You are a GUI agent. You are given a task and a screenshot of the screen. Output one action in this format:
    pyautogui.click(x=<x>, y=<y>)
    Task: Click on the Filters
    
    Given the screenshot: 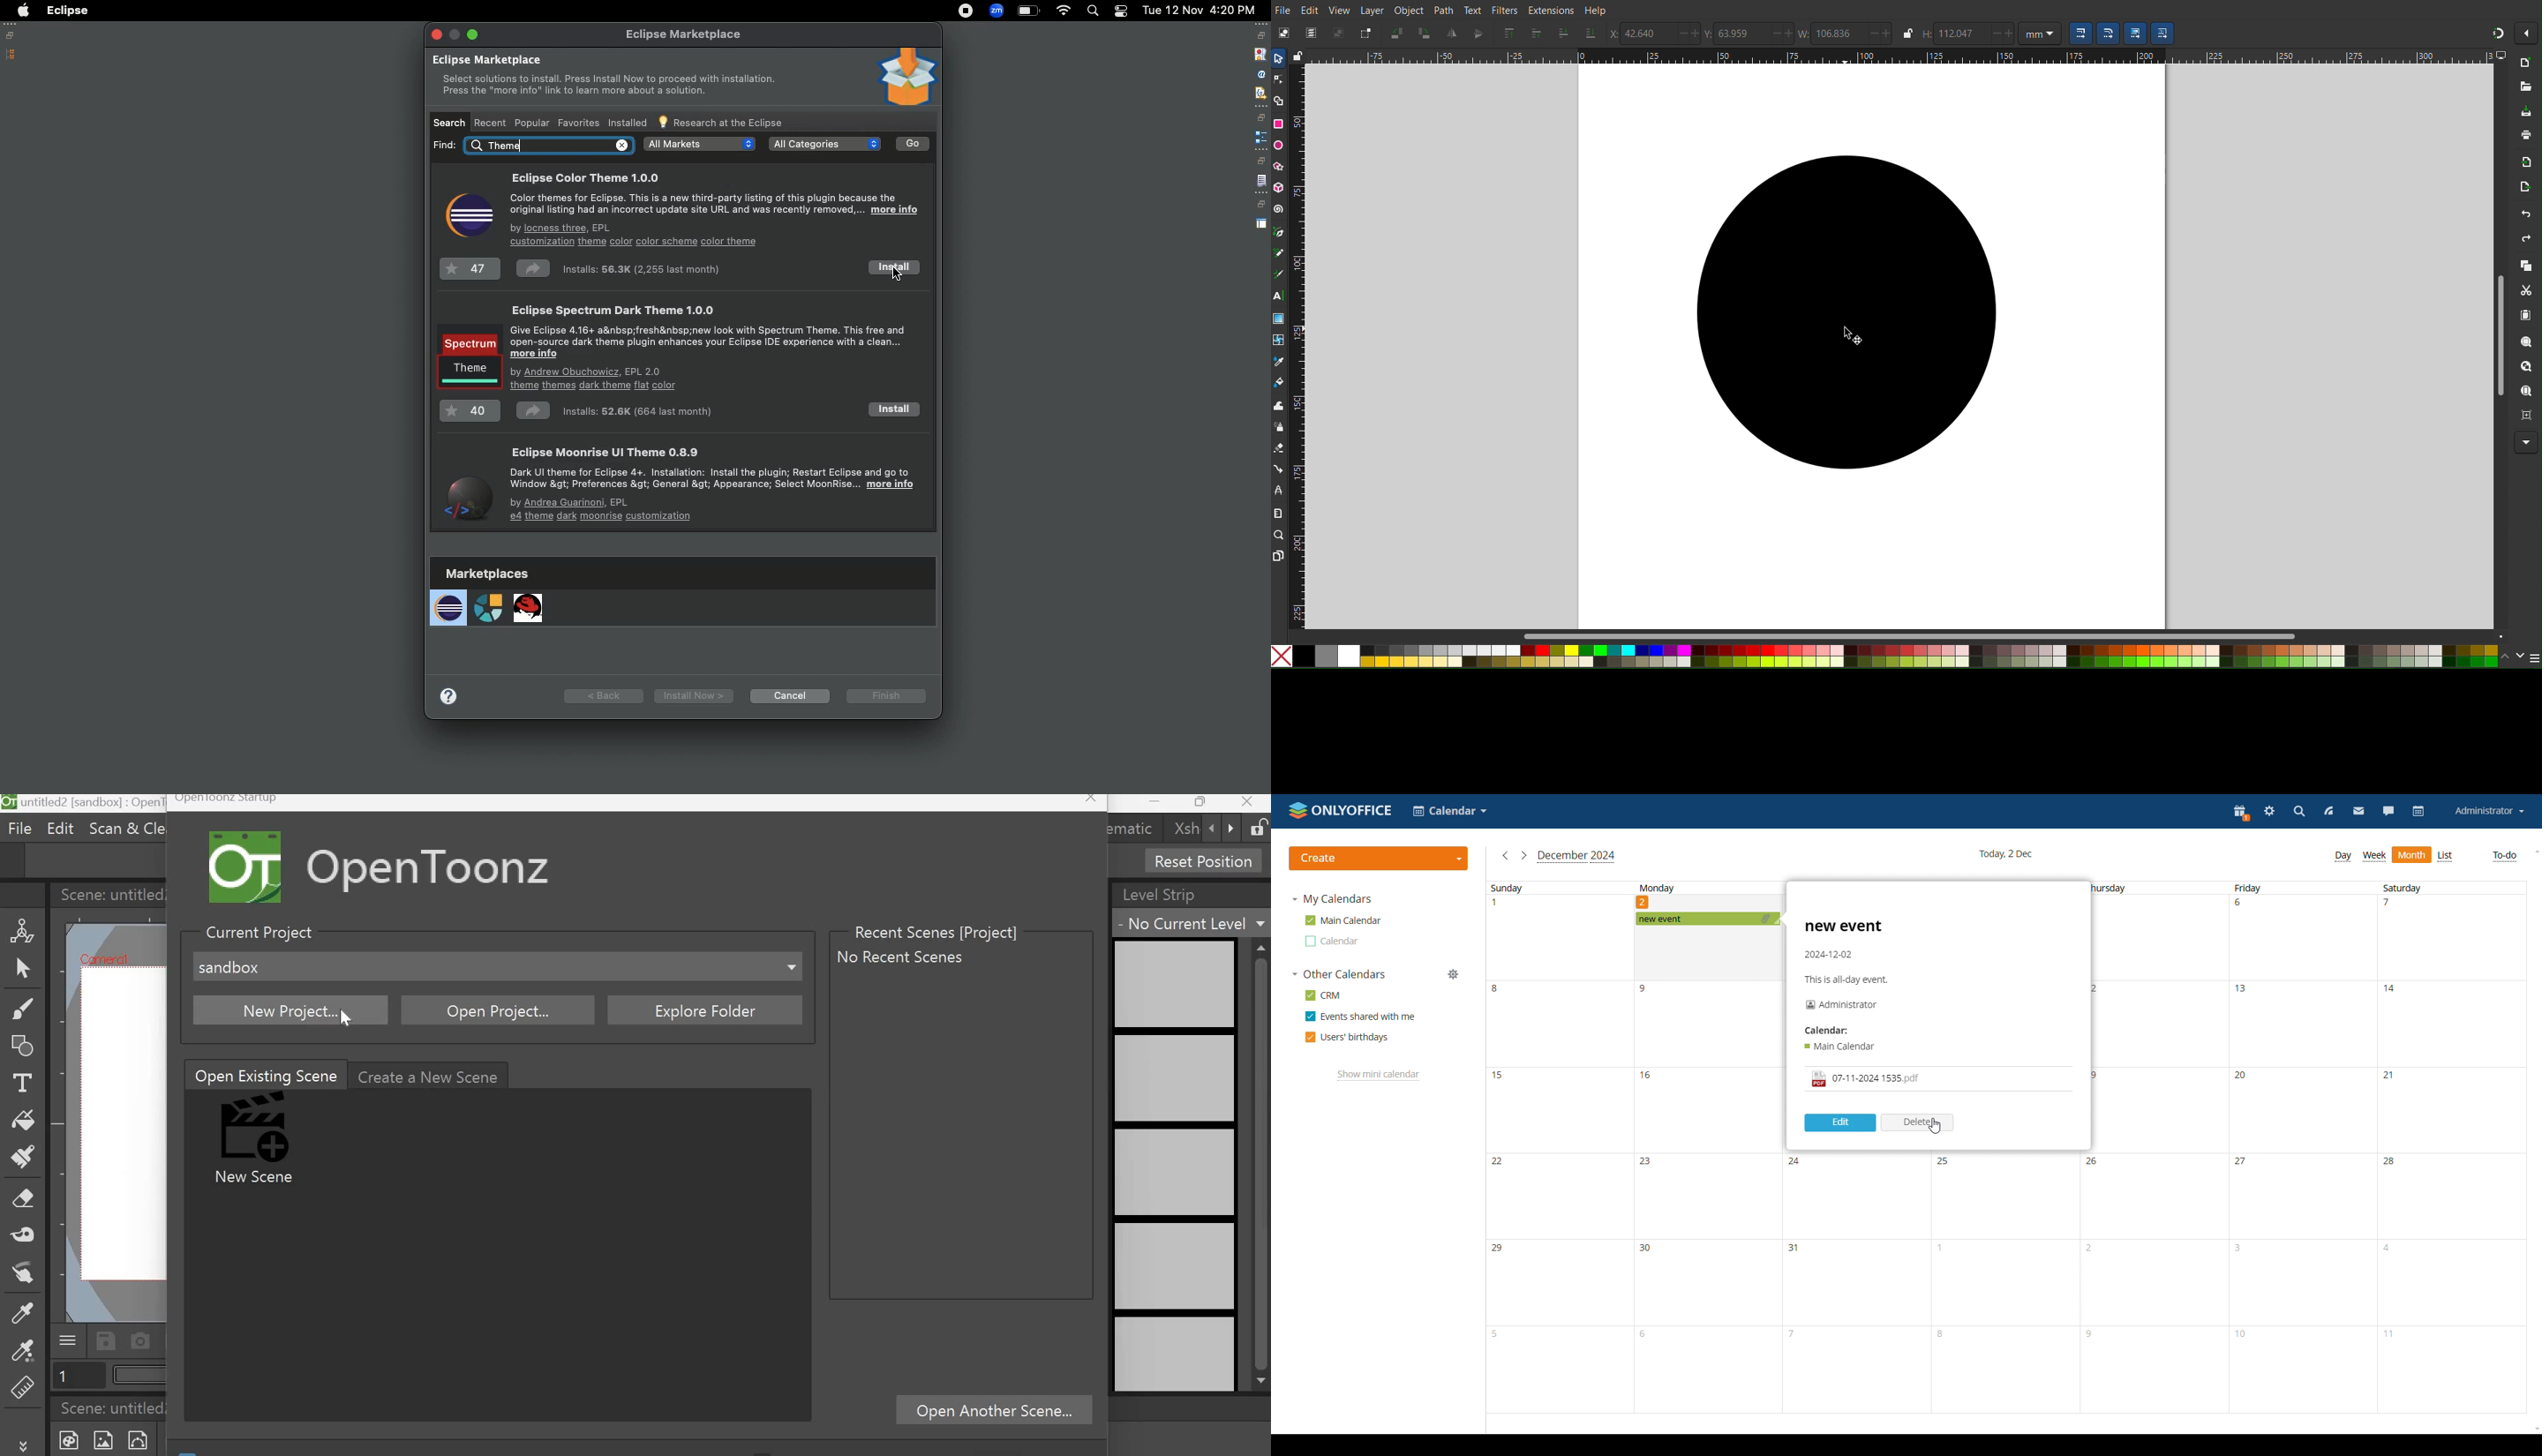 What is the action you would take?
    pyautogui.click(x=1506, y=9)
    